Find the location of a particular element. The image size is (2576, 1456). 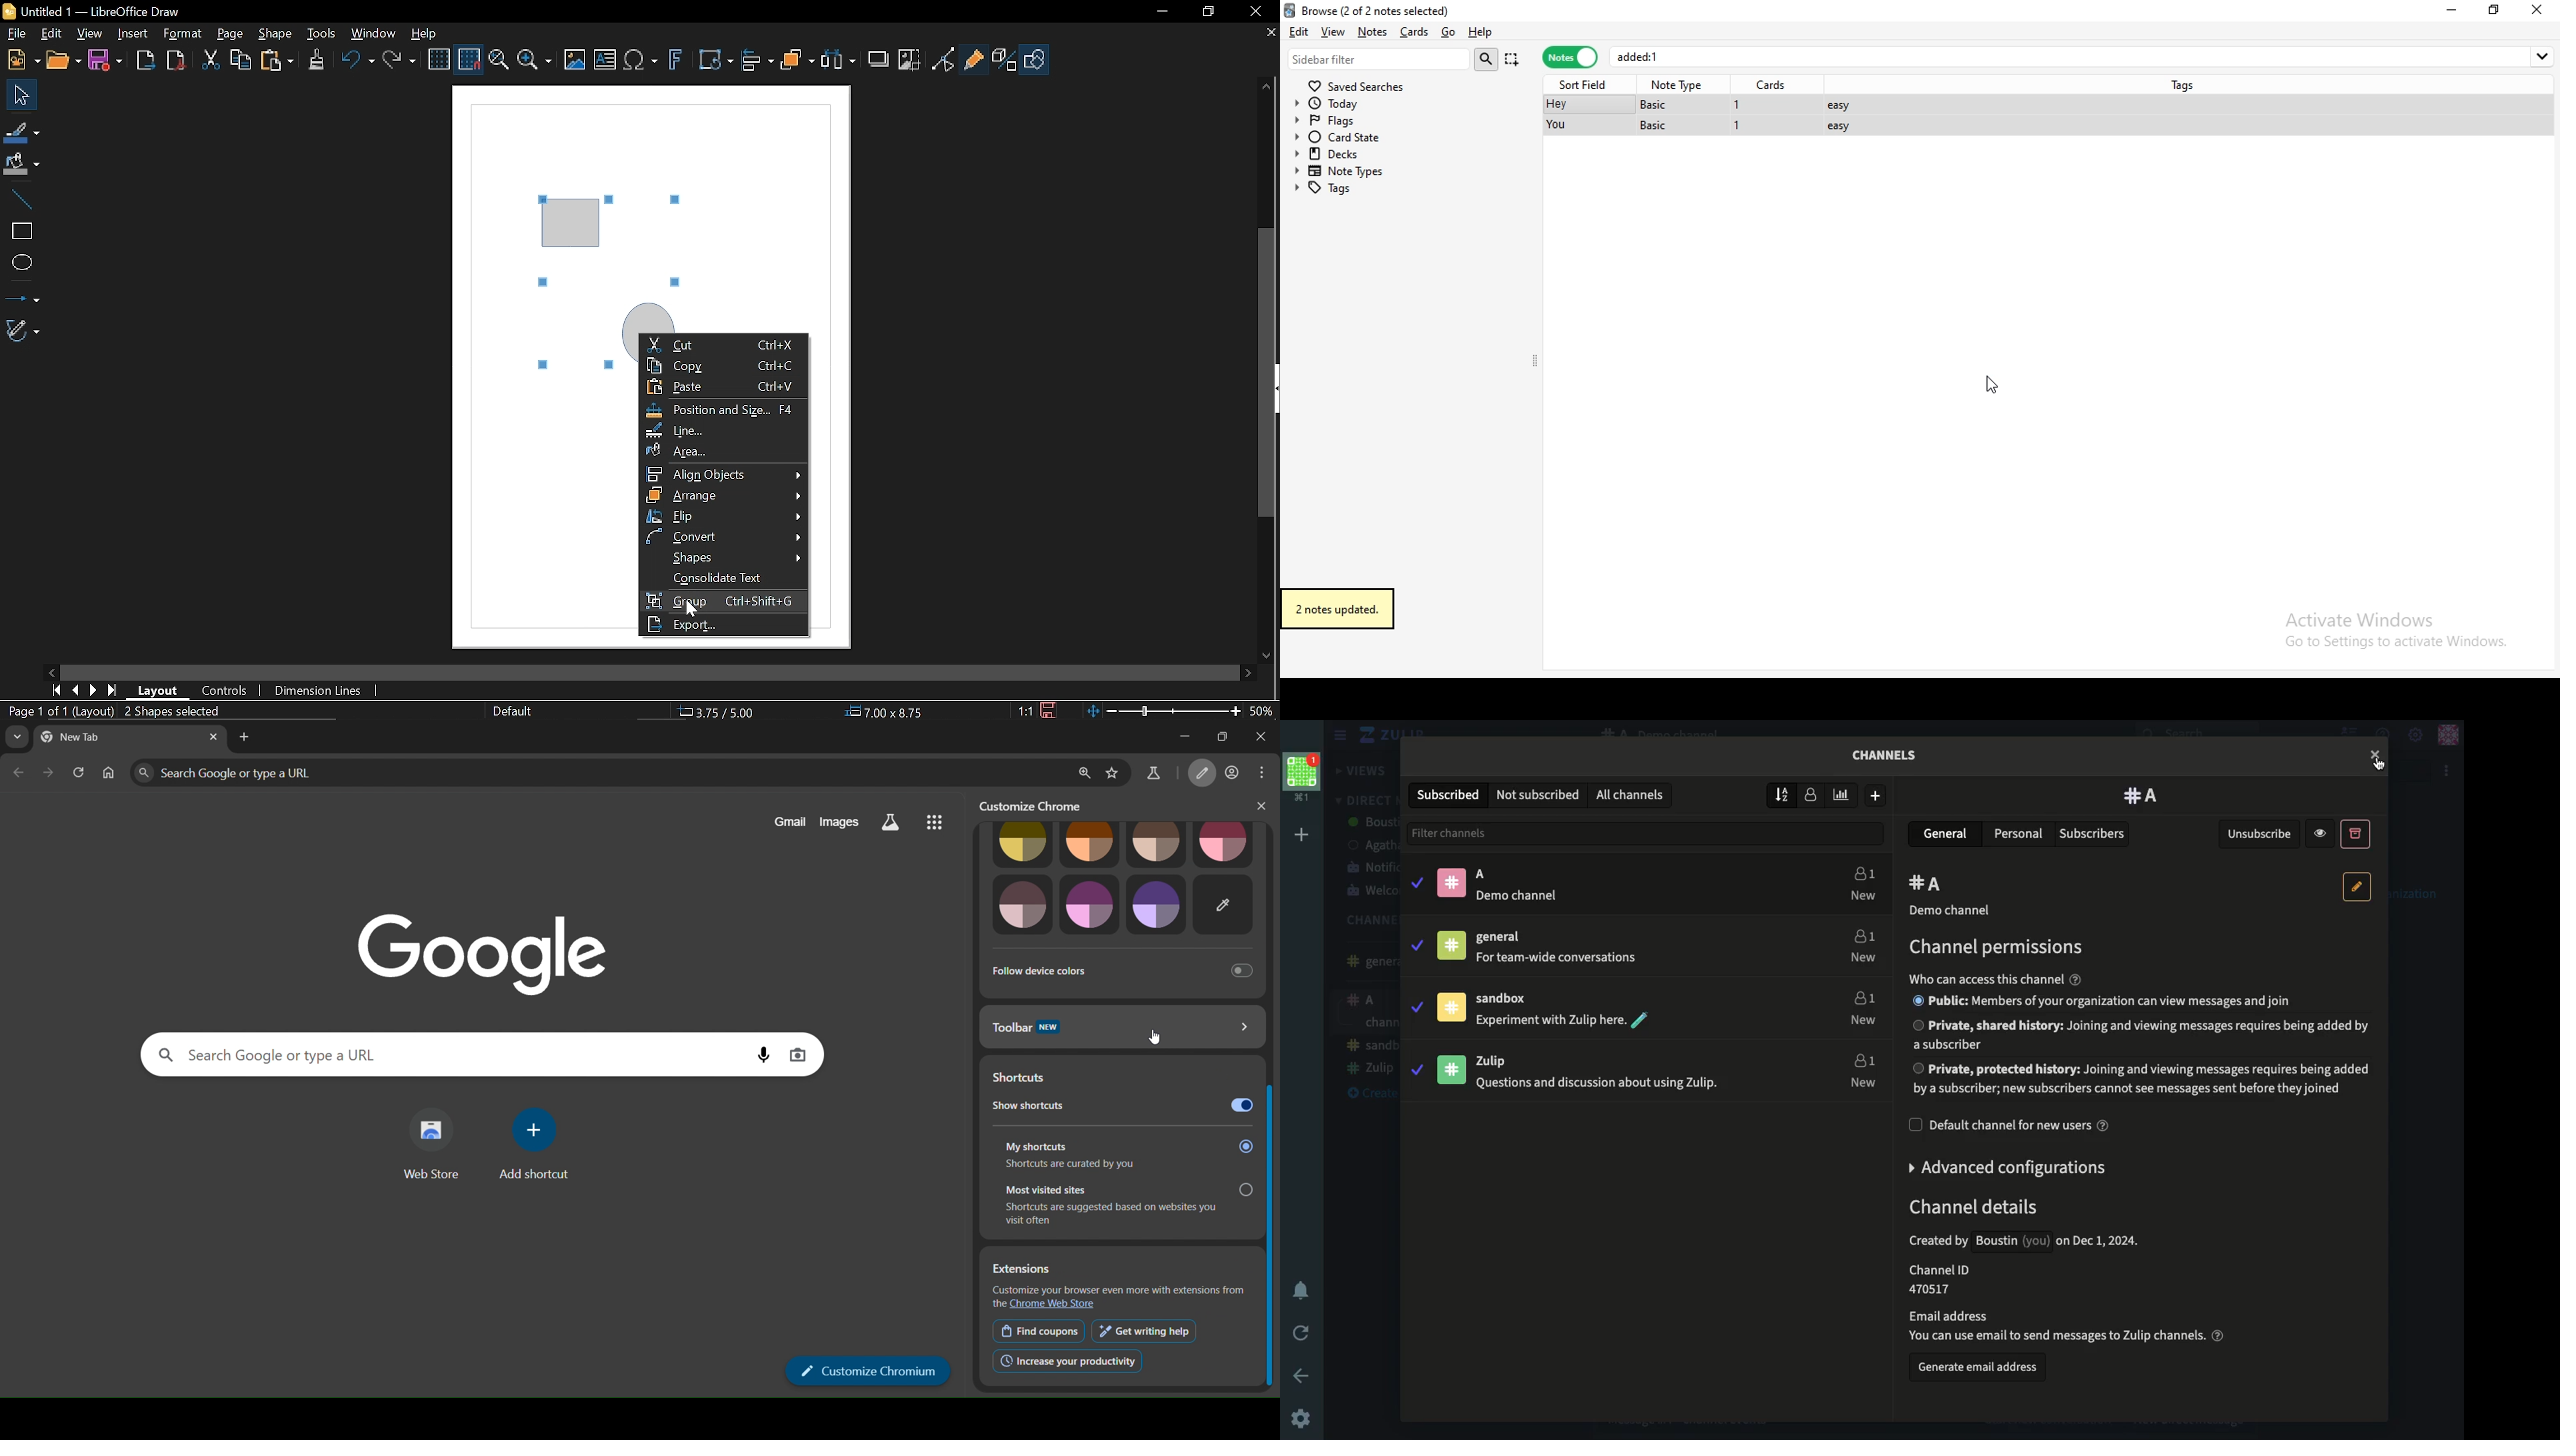

Line is located at coordinates (722, 430).